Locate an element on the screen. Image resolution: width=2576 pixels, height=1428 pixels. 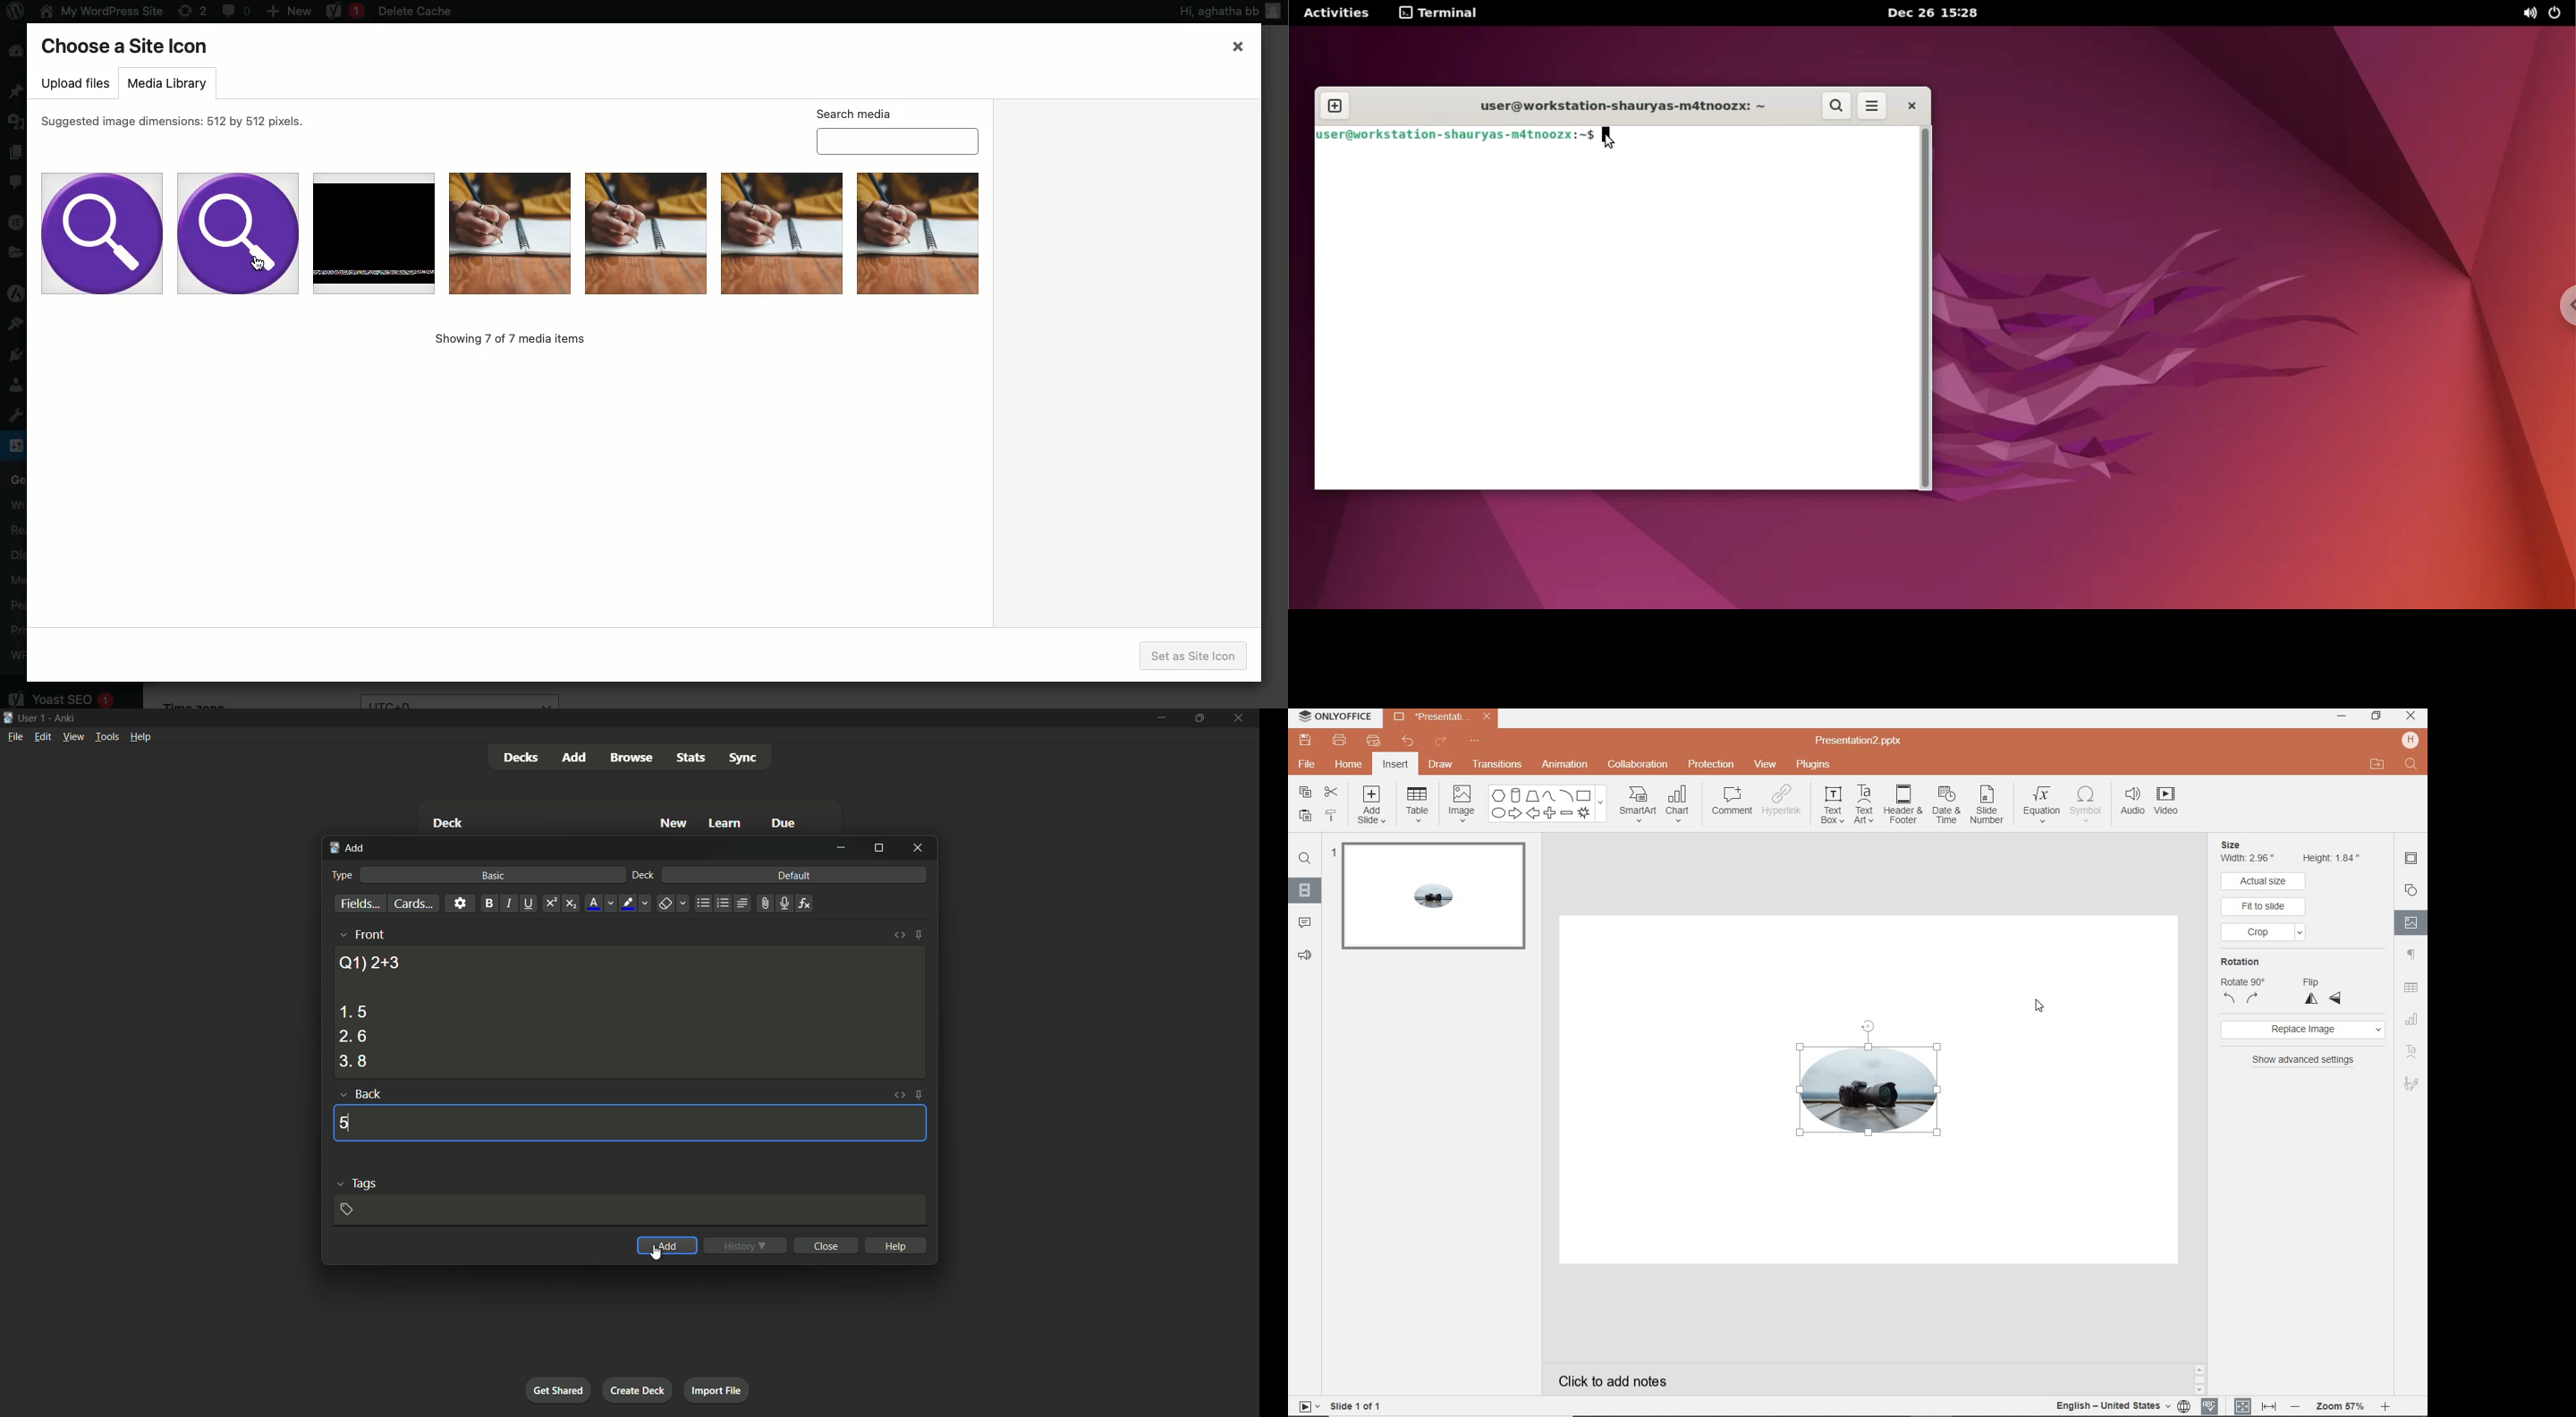
add is located at coordinates (349, 848).